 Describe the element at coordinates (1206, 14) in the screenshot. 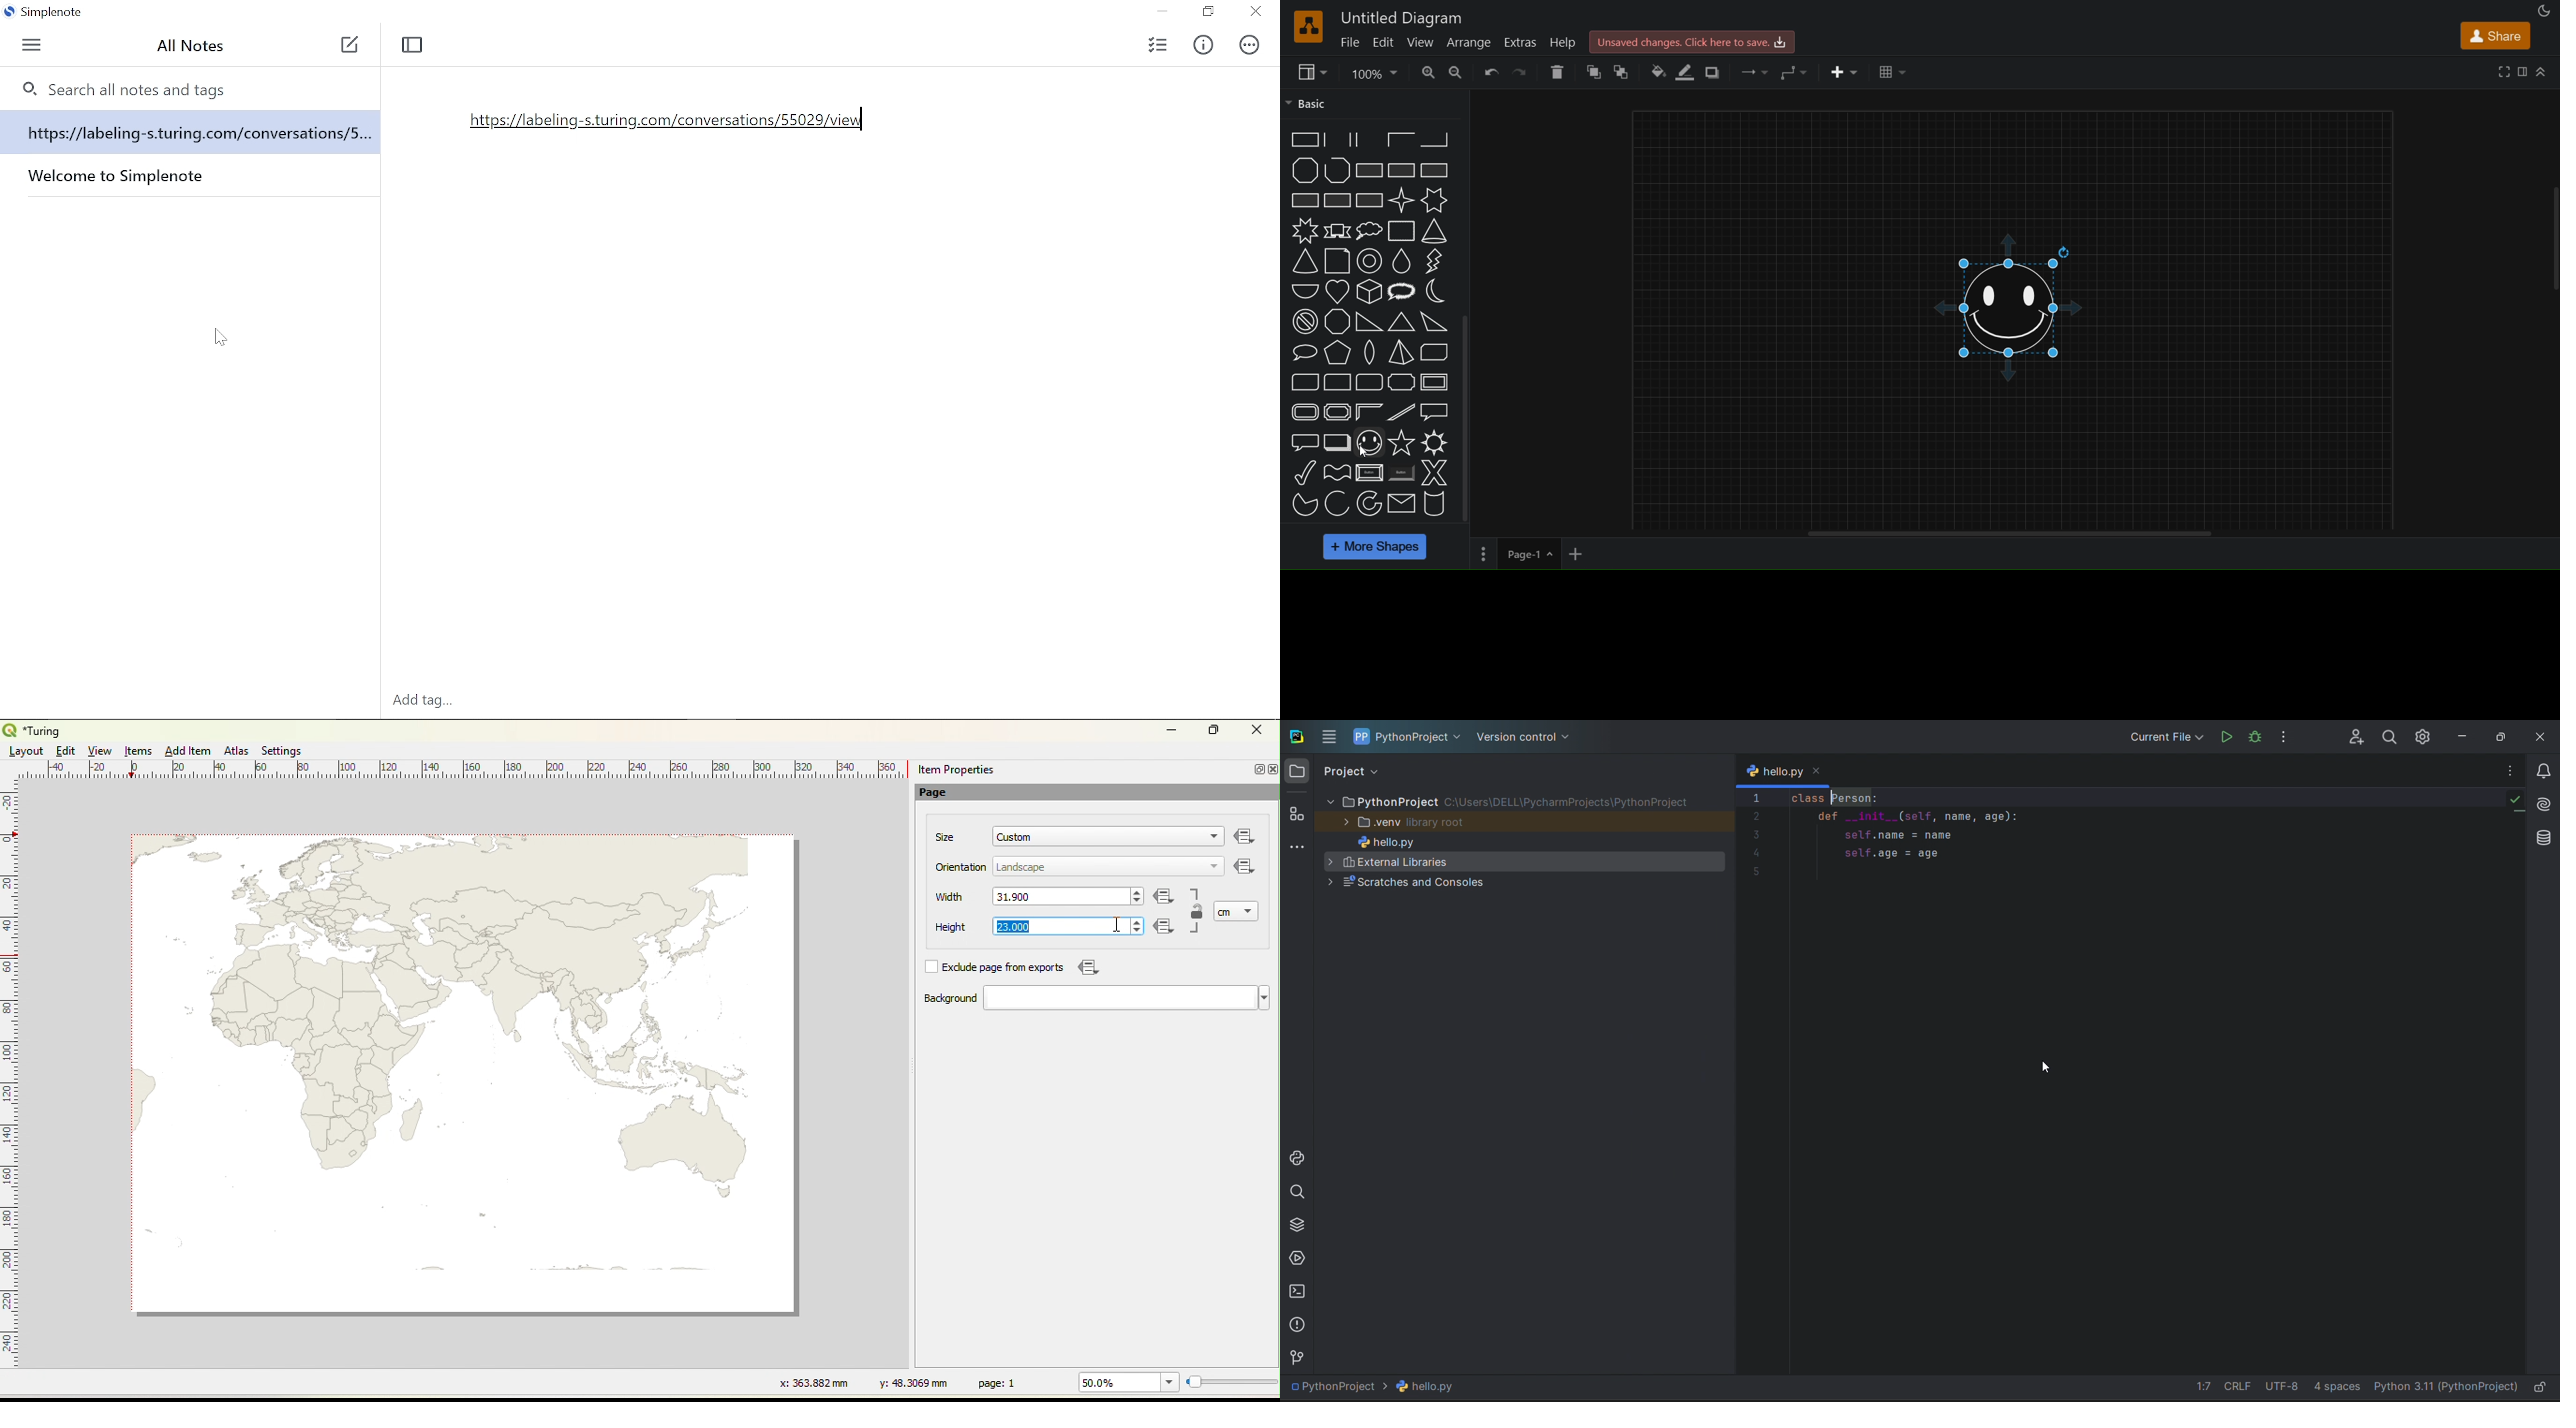

I see `Restore down` at that location.